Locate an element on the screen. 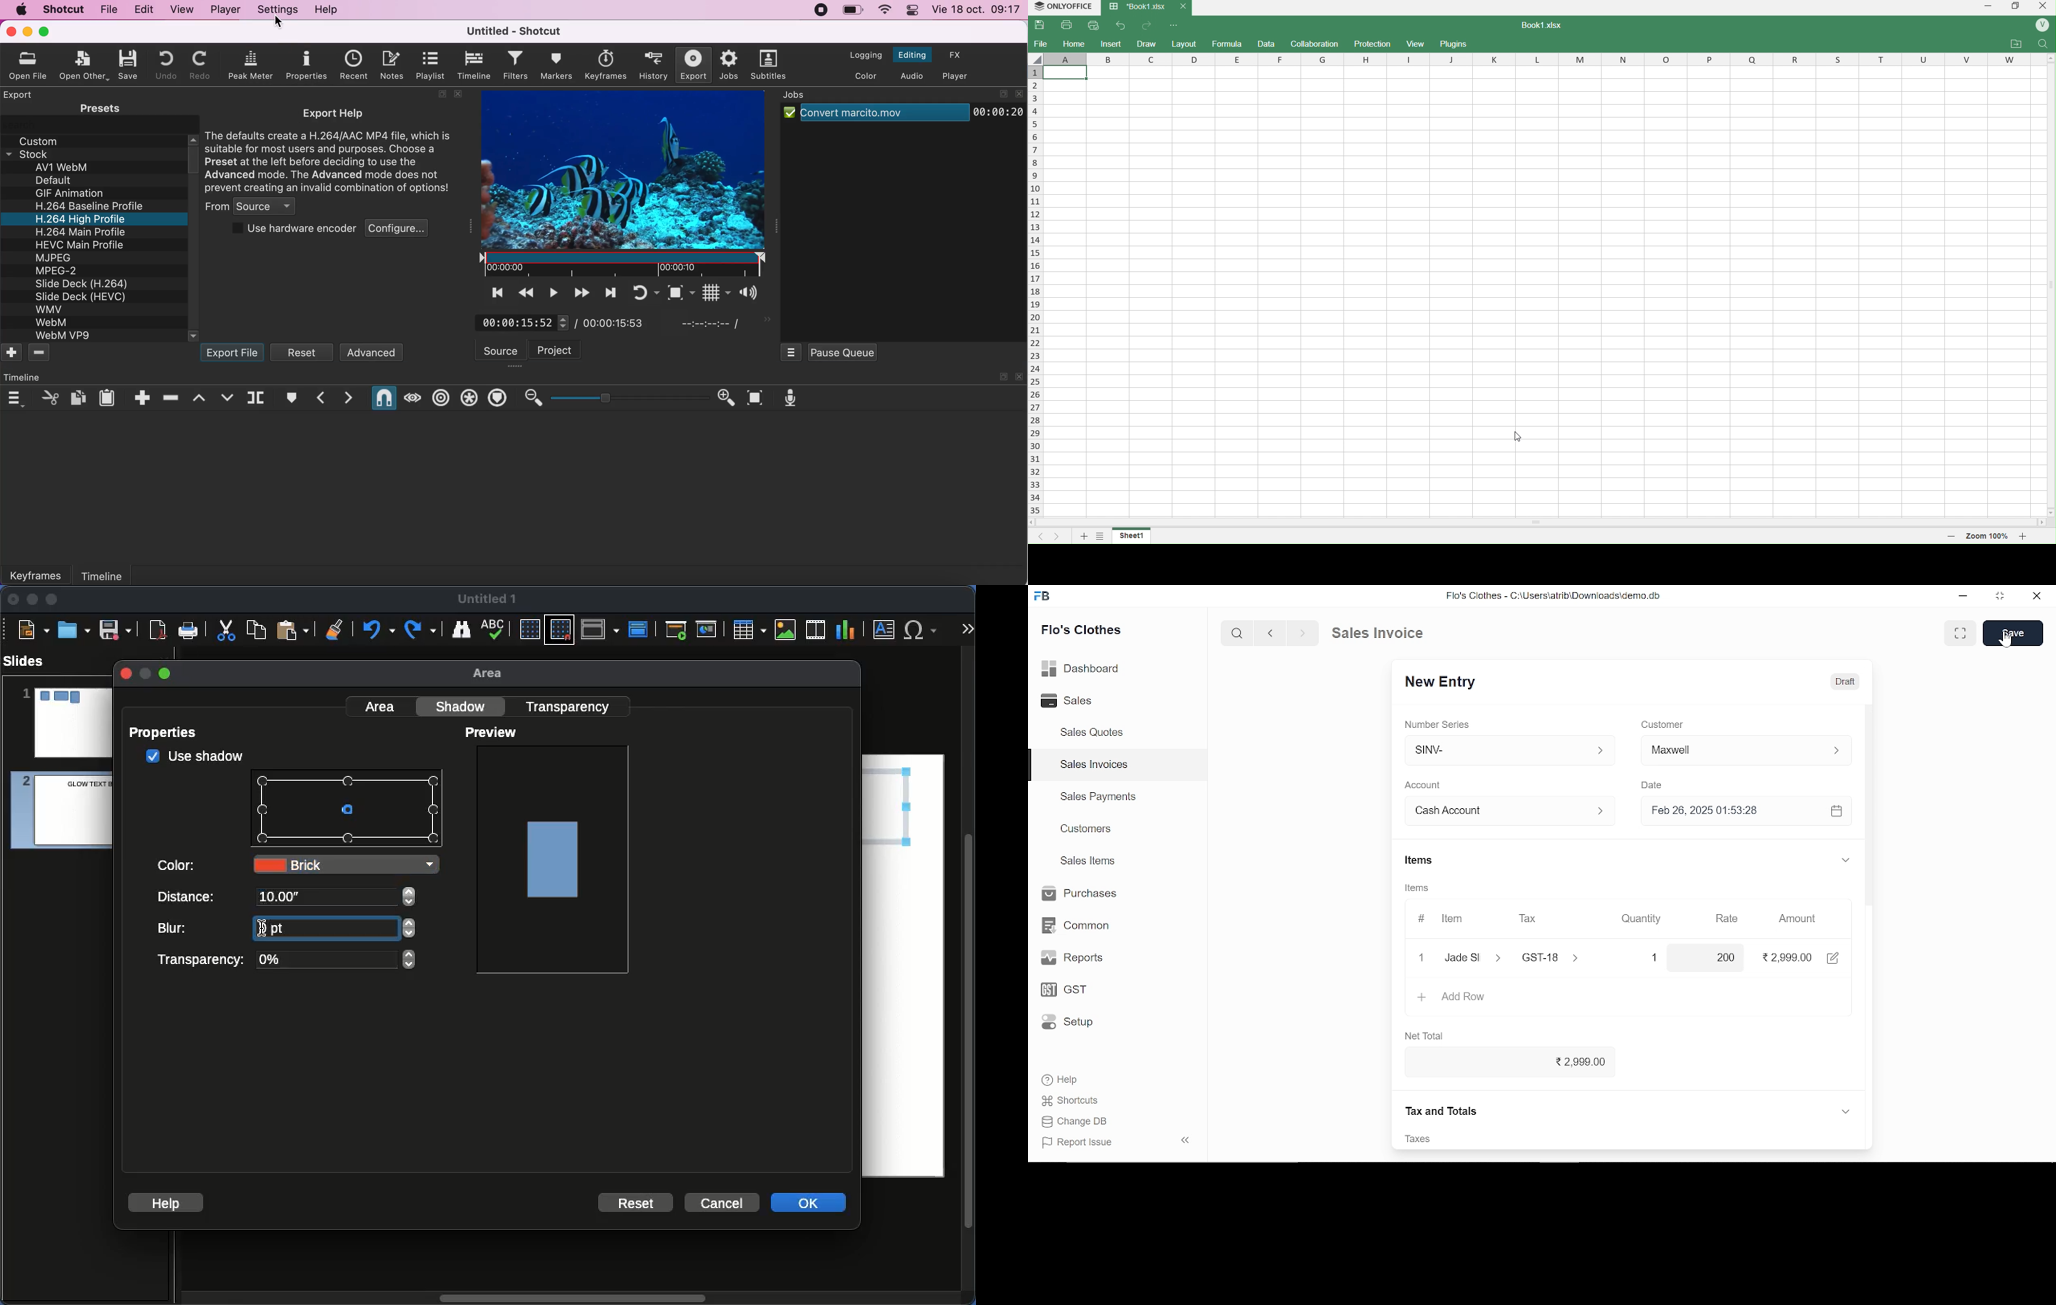 This screenshot has width=2072, height=1316. maximize is located at coordinates (1002, 377).